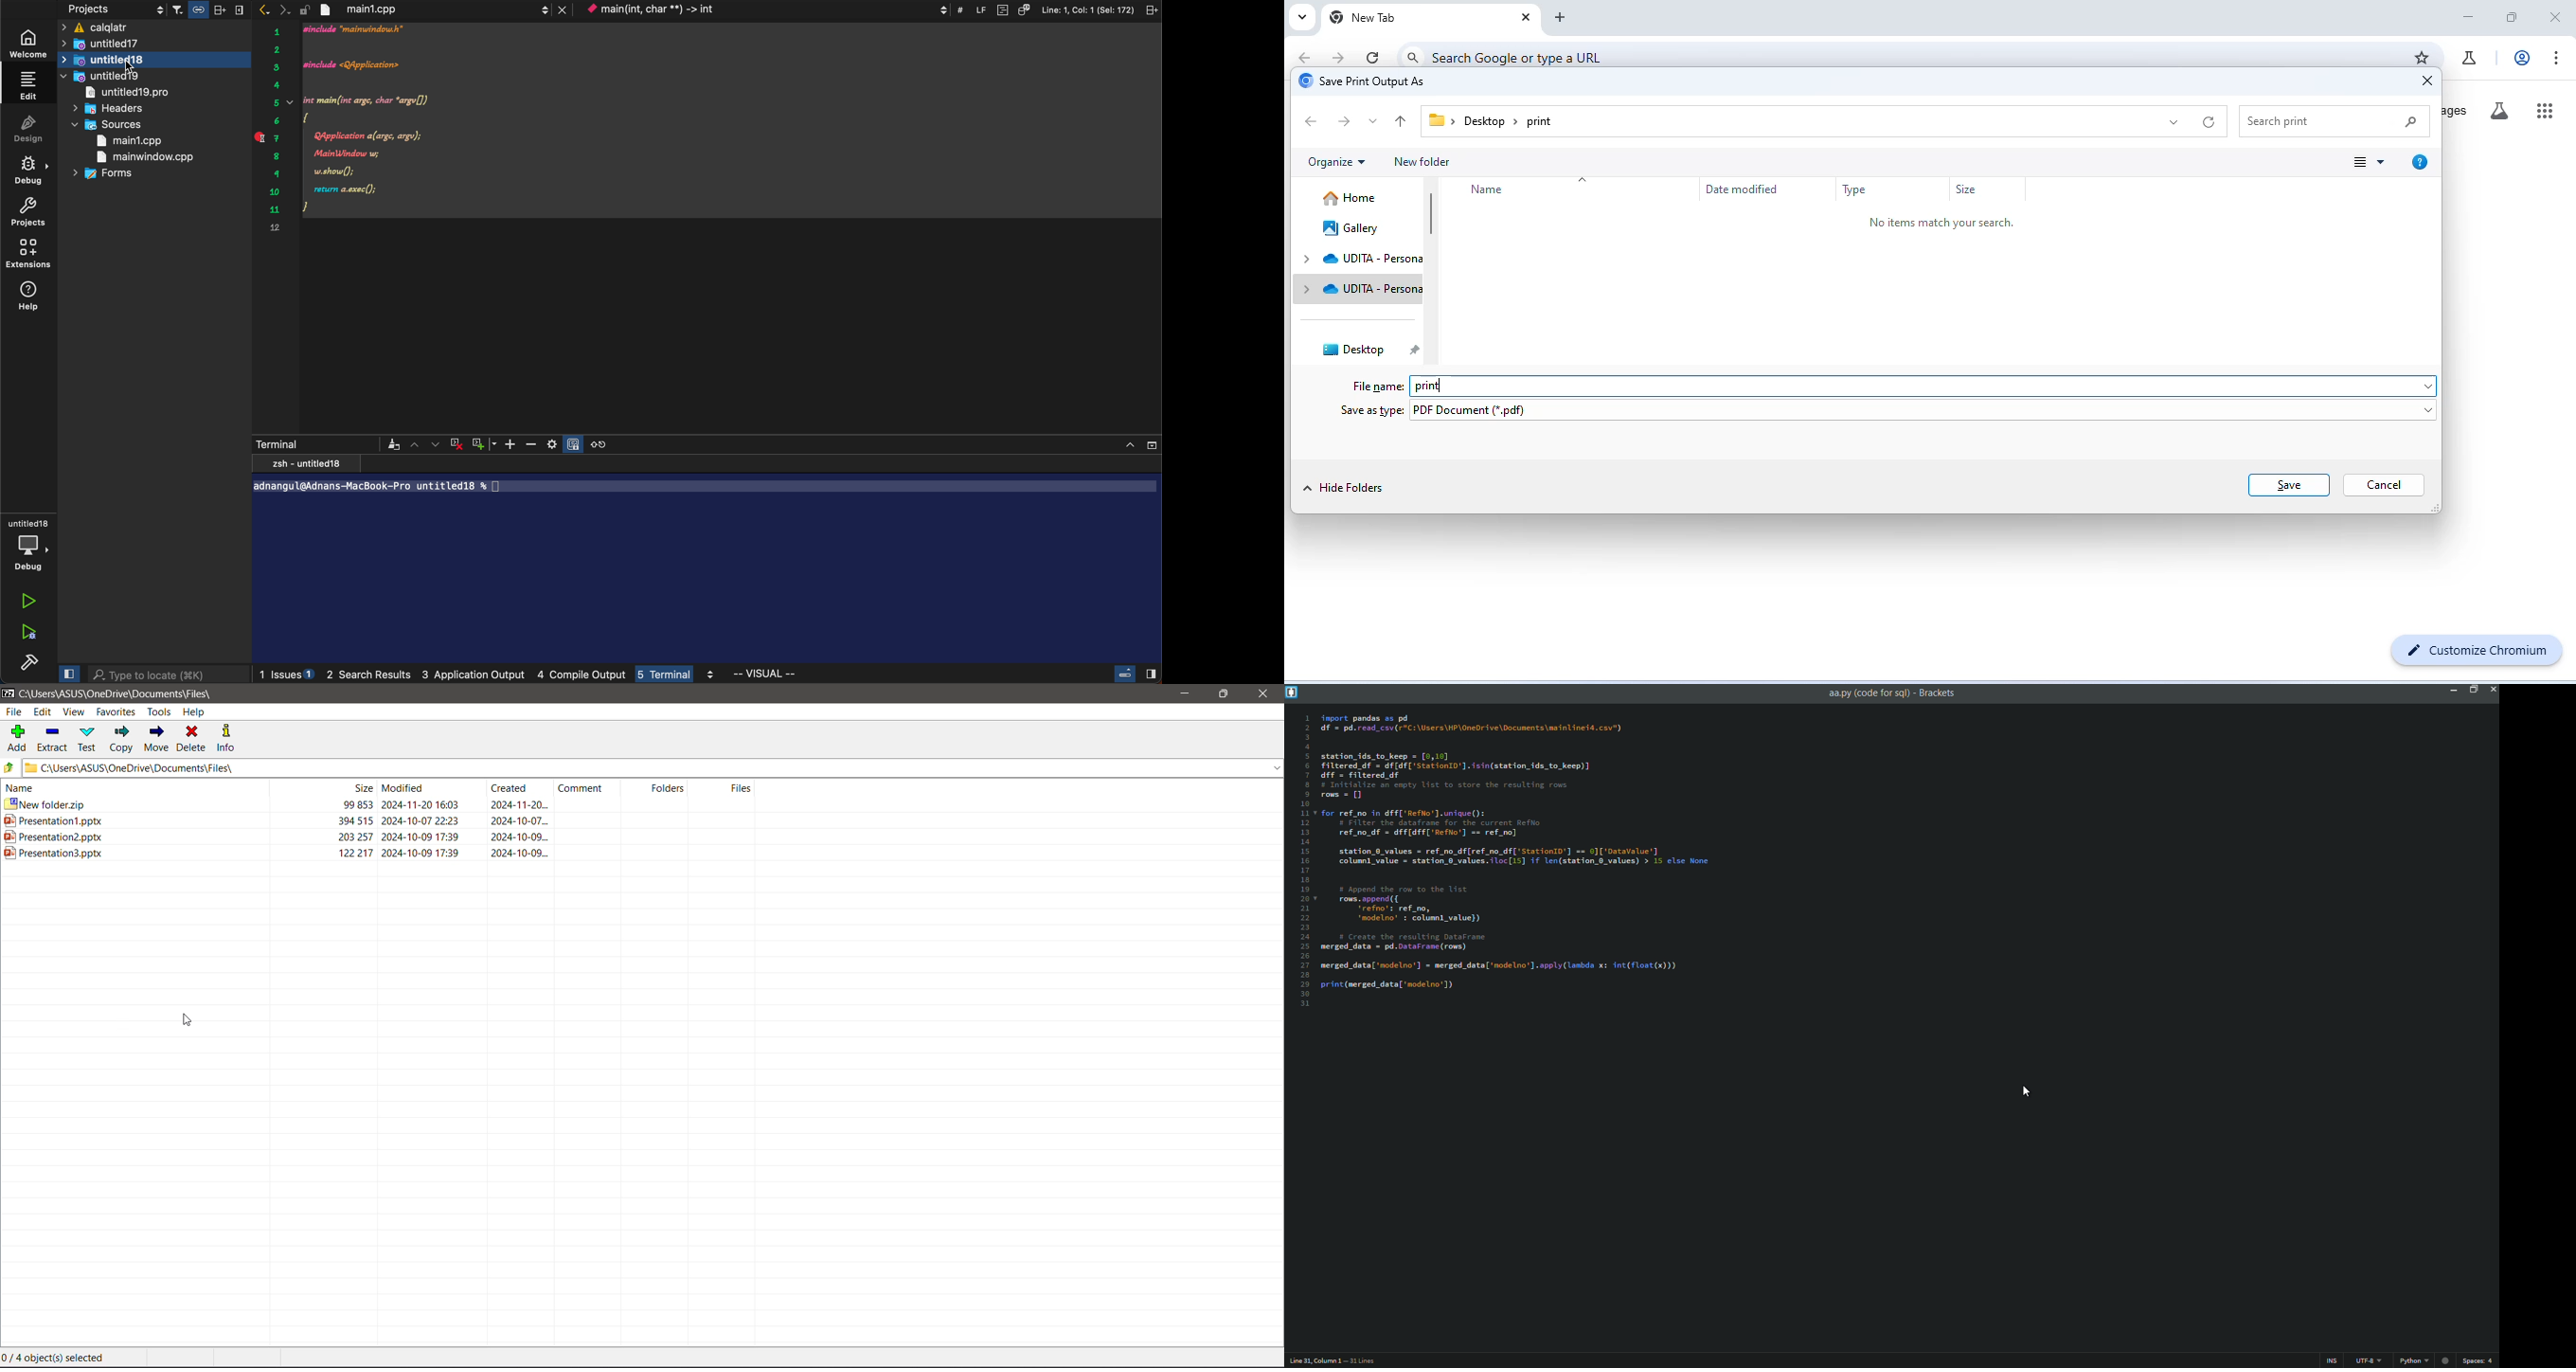  I want to click on maximize, so click(2471, 689).